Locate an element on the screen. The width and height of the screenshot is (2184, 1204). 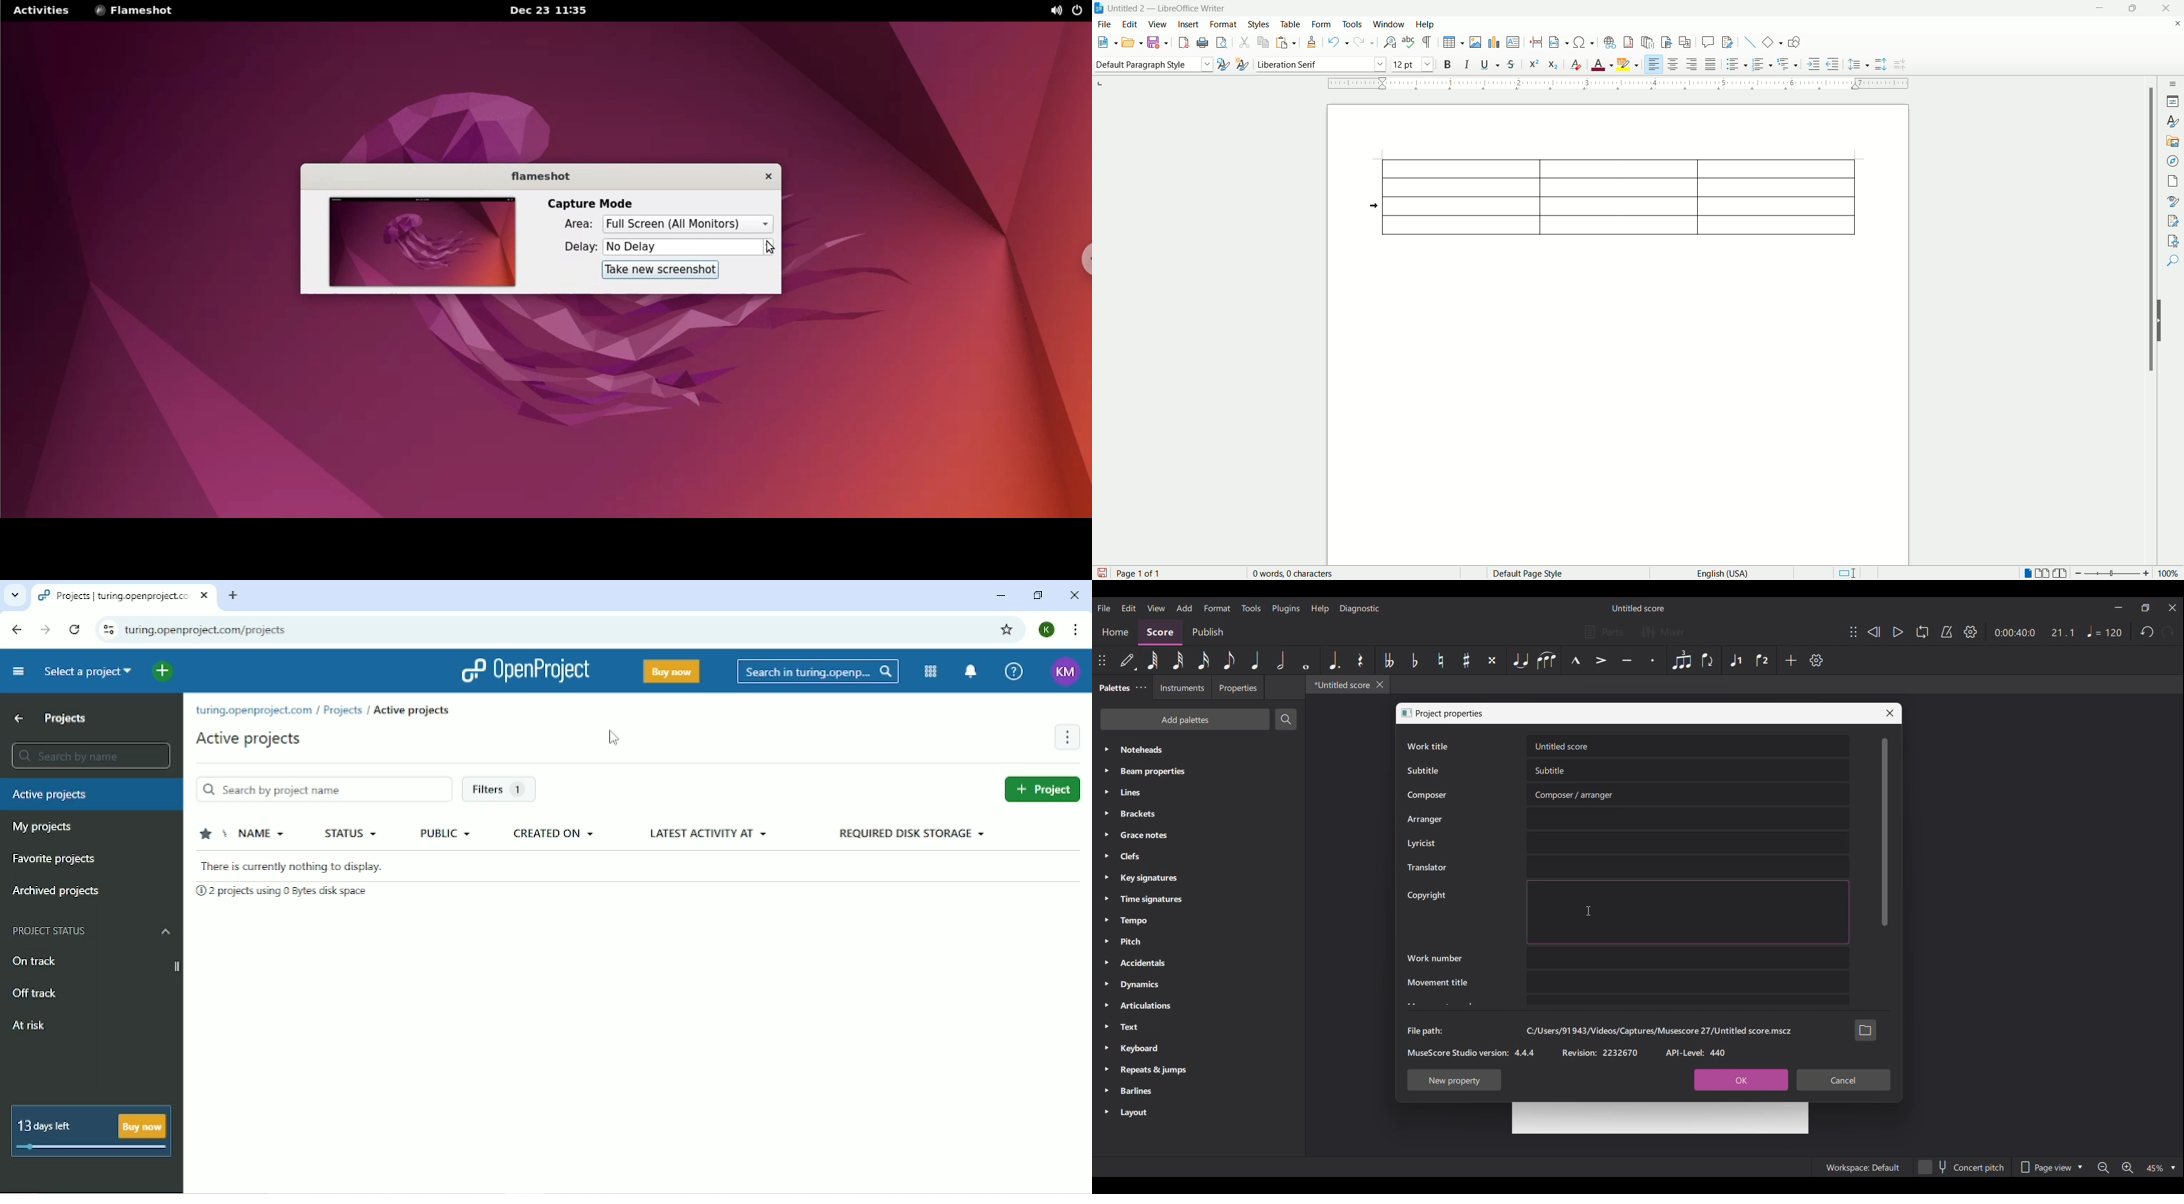
Mixer settings is located at coordinates (1663, 632).